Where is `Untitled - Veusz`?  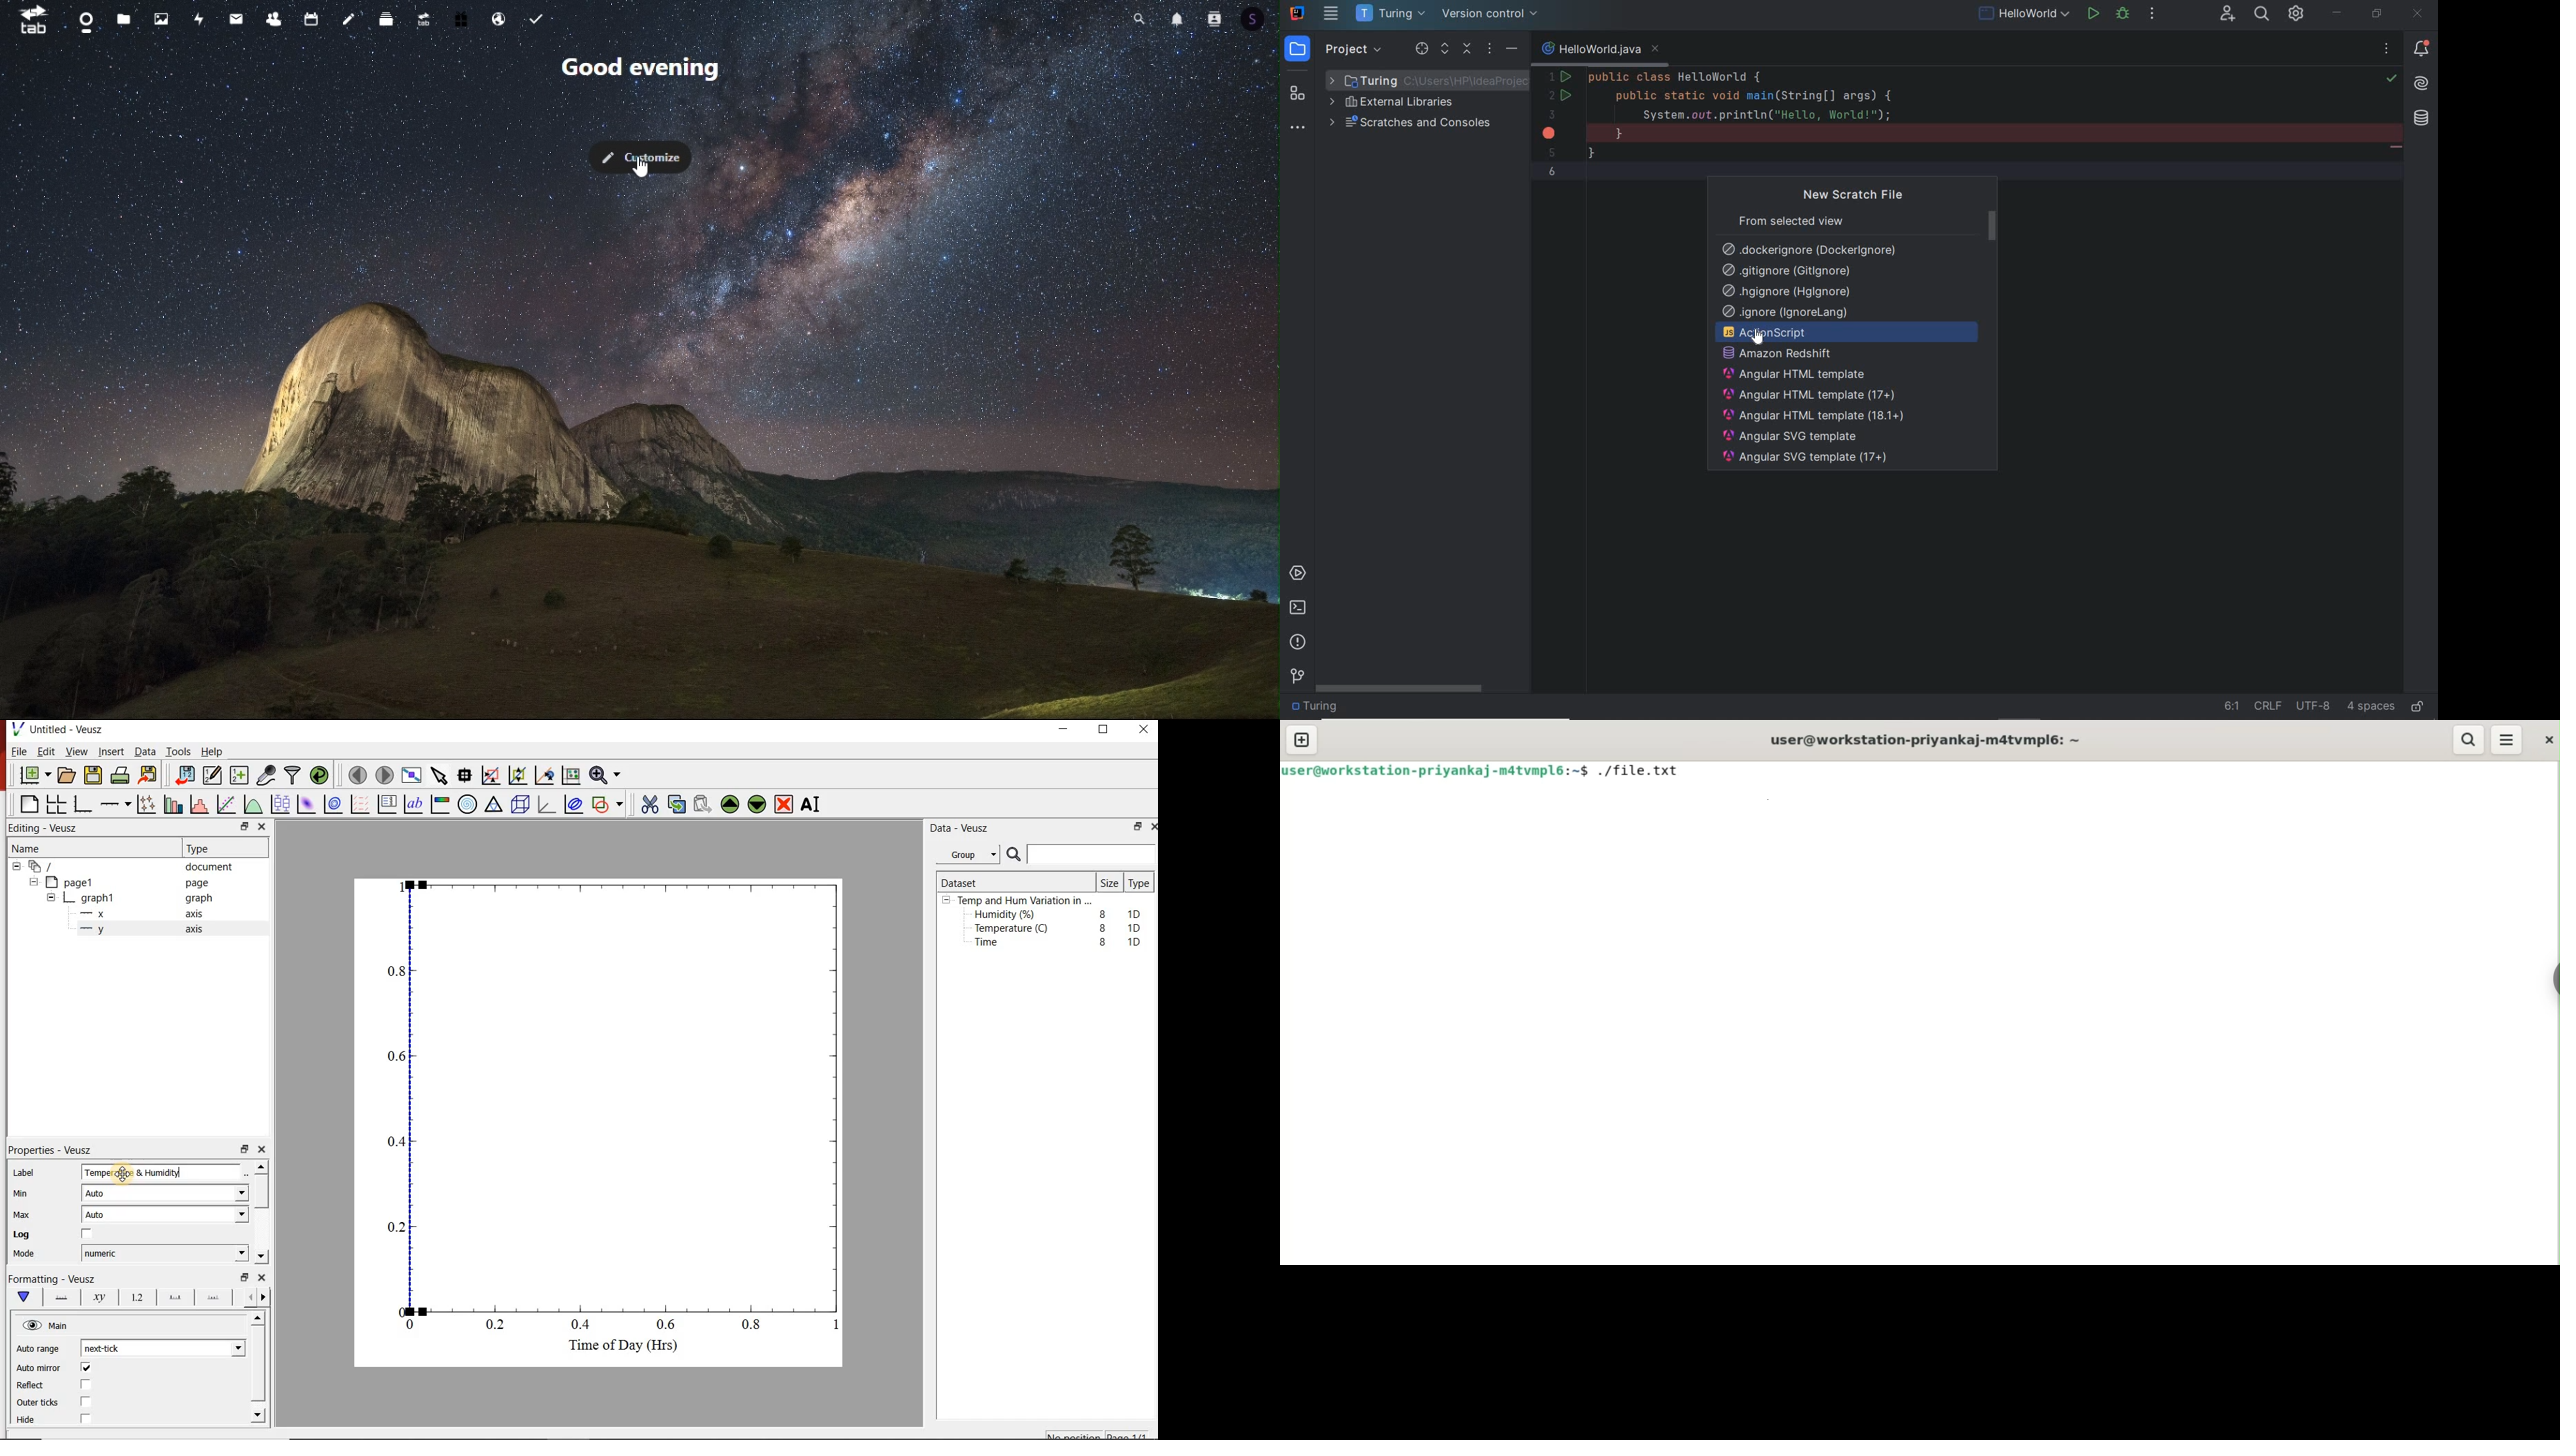
Untitled - Veusz is located at coordinates (61, 729).